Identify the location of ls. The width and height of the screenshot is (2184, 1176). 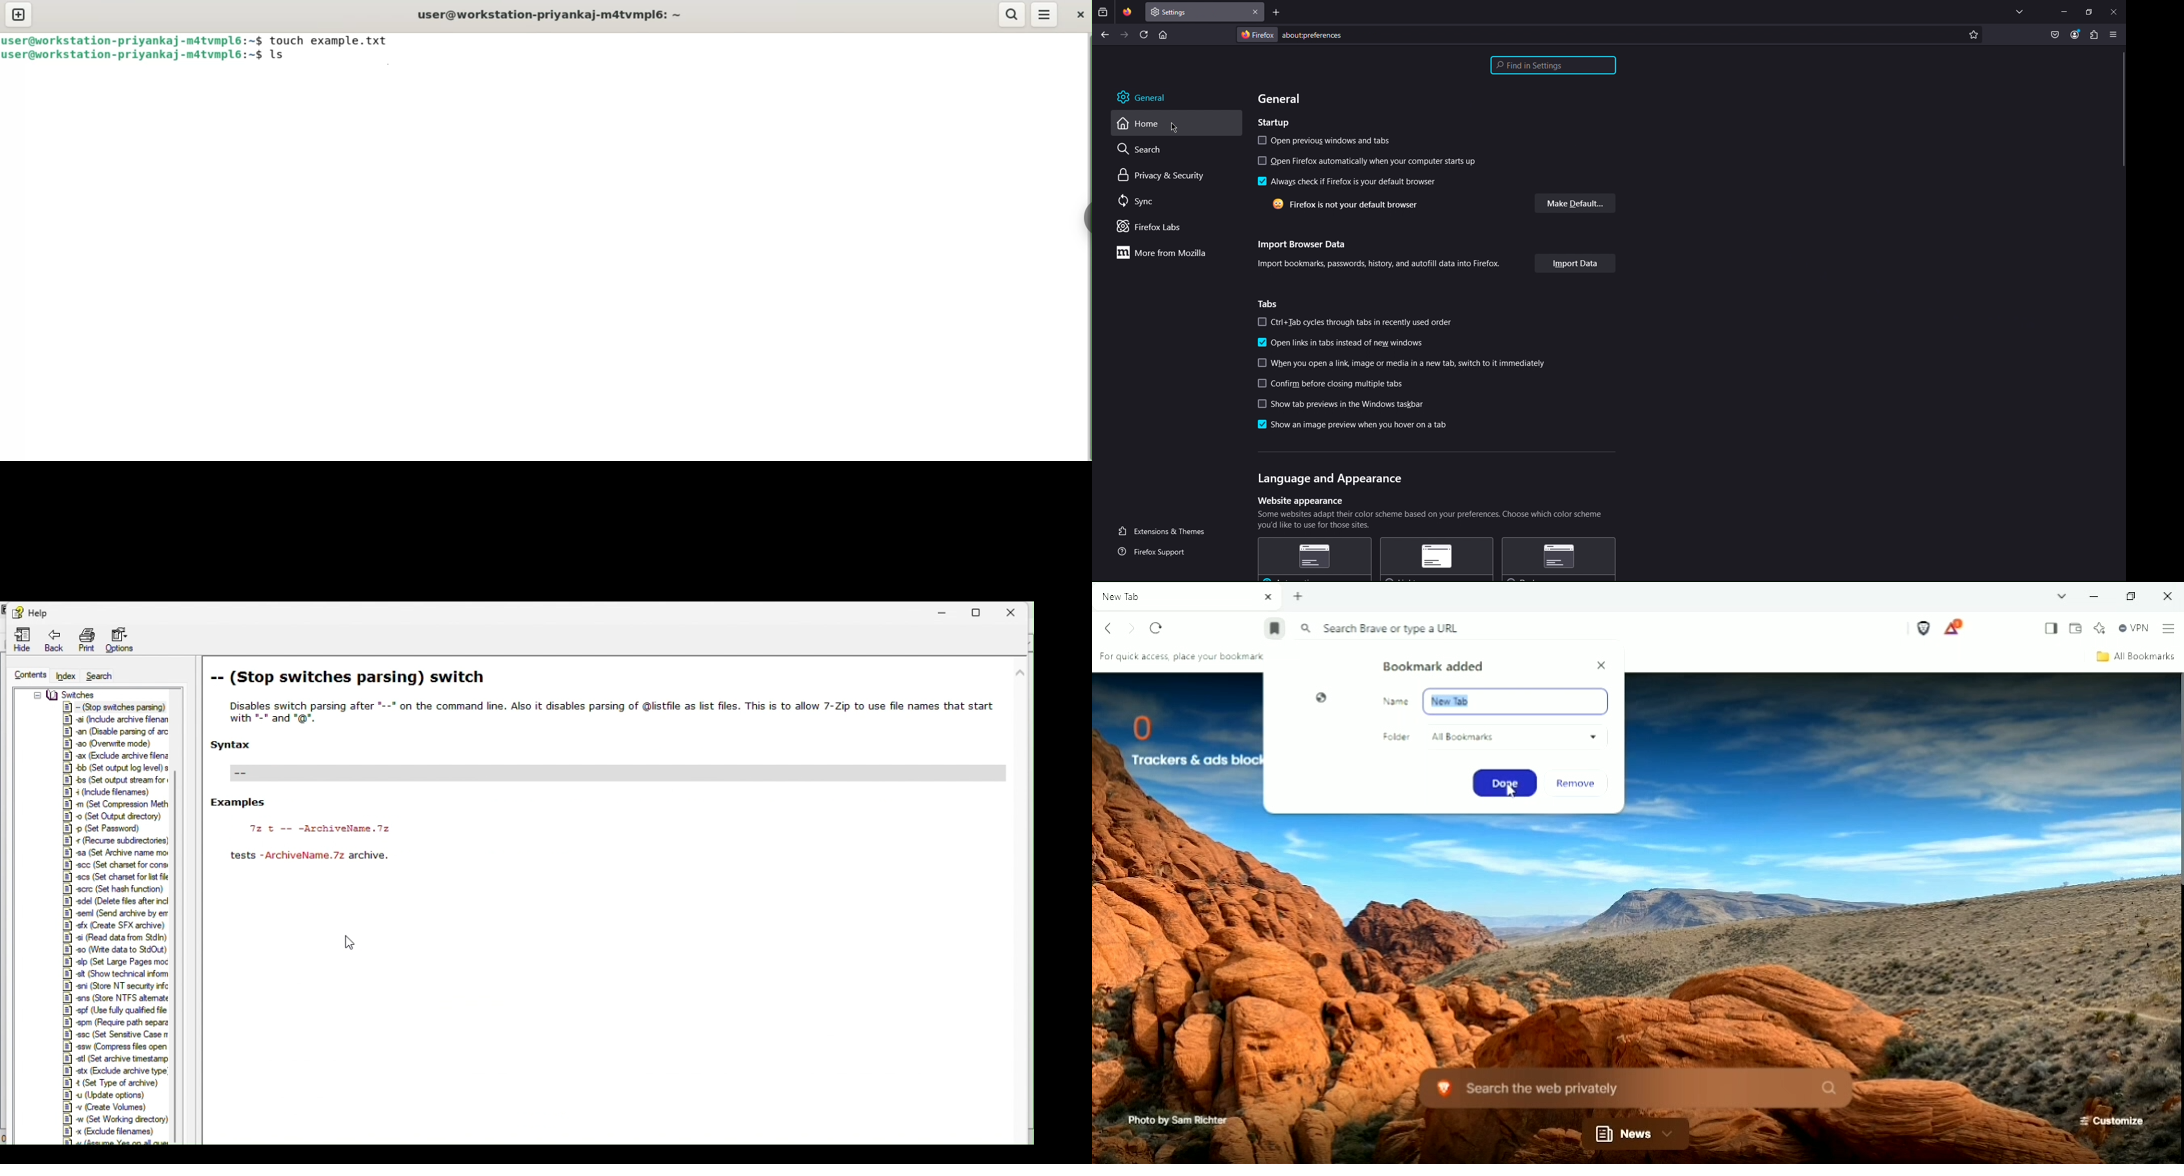
(281, 54).